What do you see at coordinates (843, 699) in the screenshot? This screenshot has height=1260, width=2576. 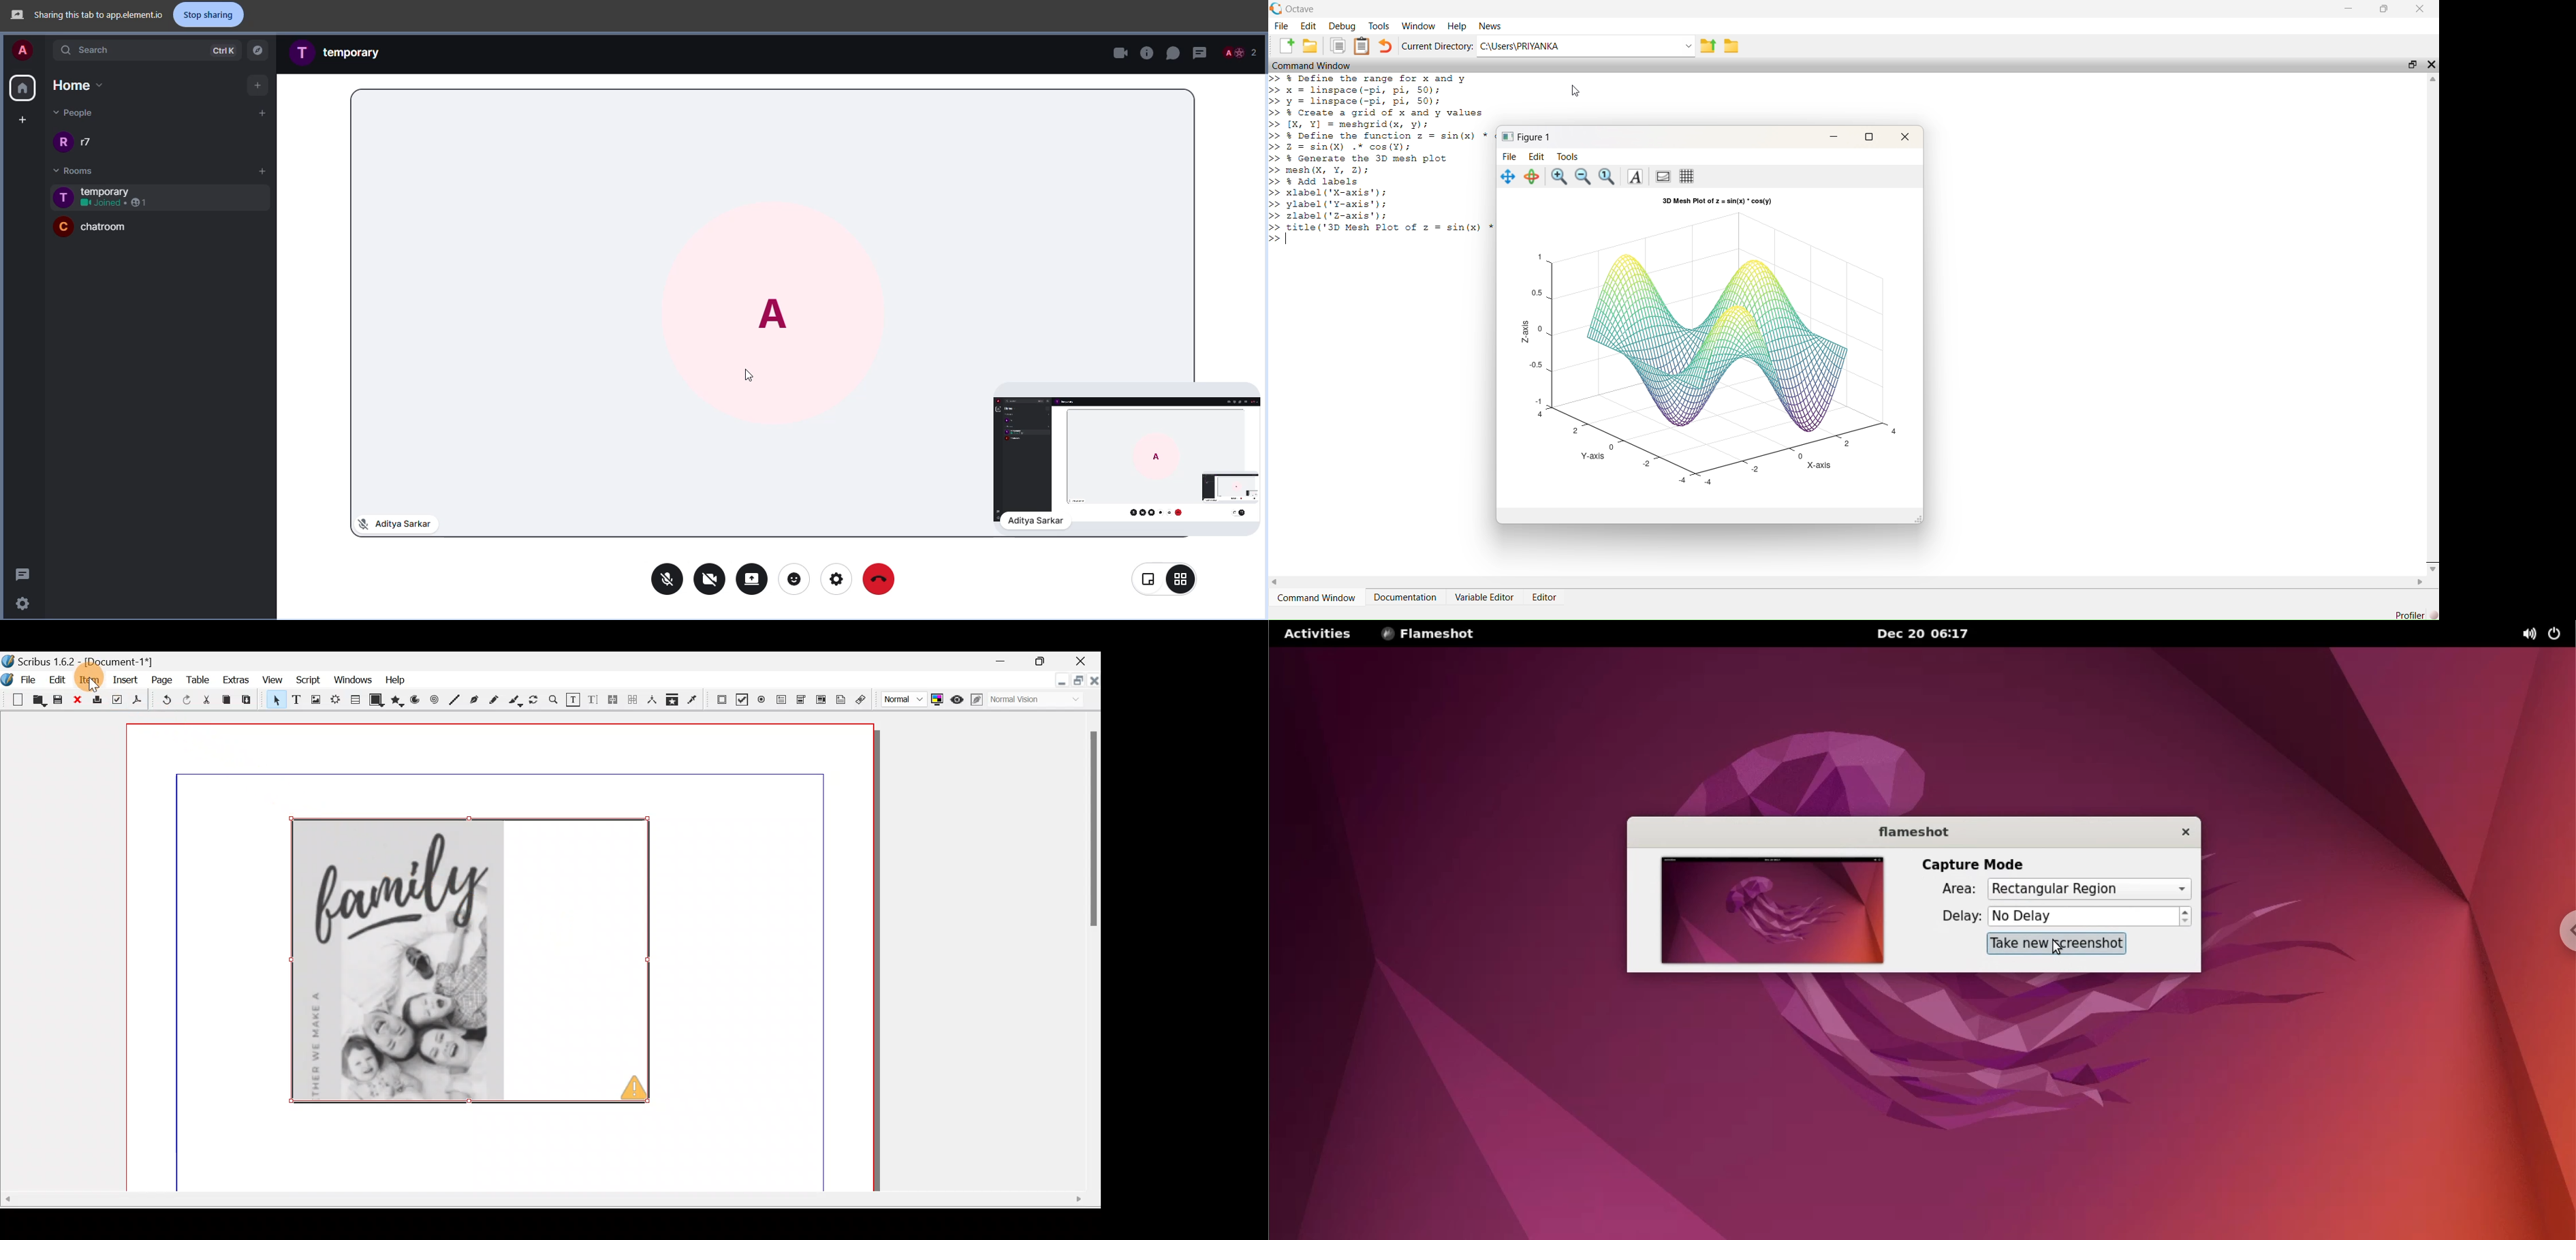 I see `Text annotation` at bounding box center [843, 699].